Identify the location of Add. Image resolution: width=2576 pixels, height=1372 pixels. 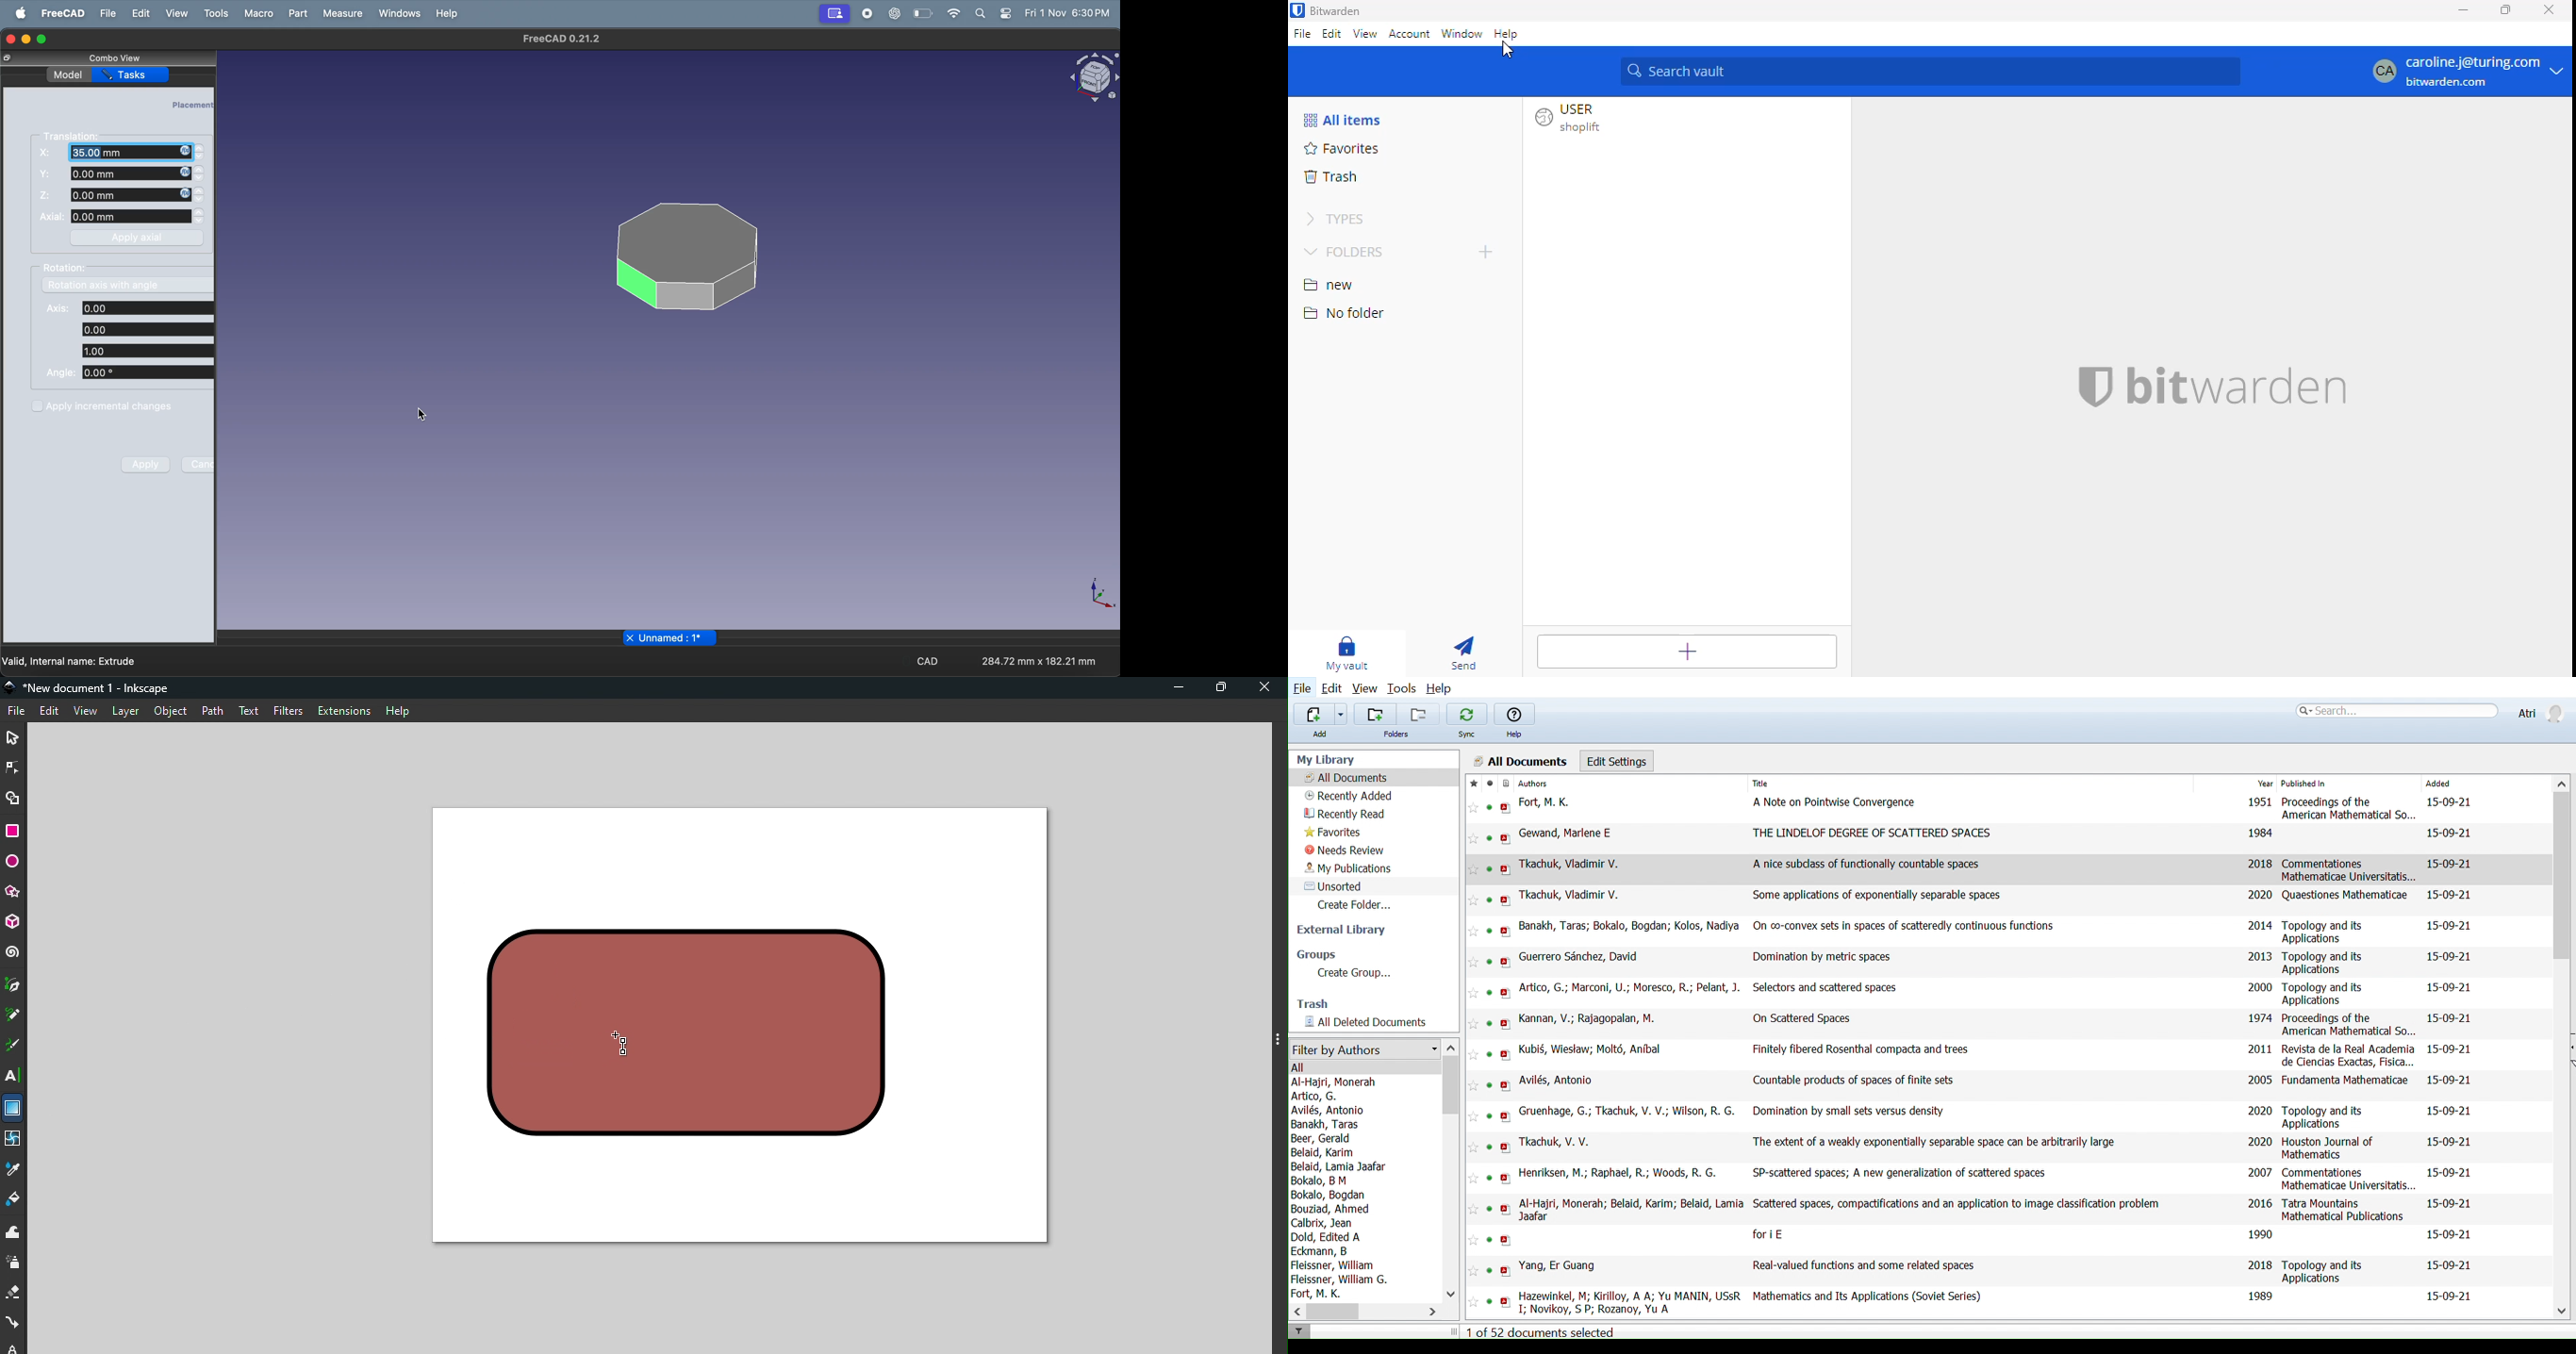
(1318, 734).